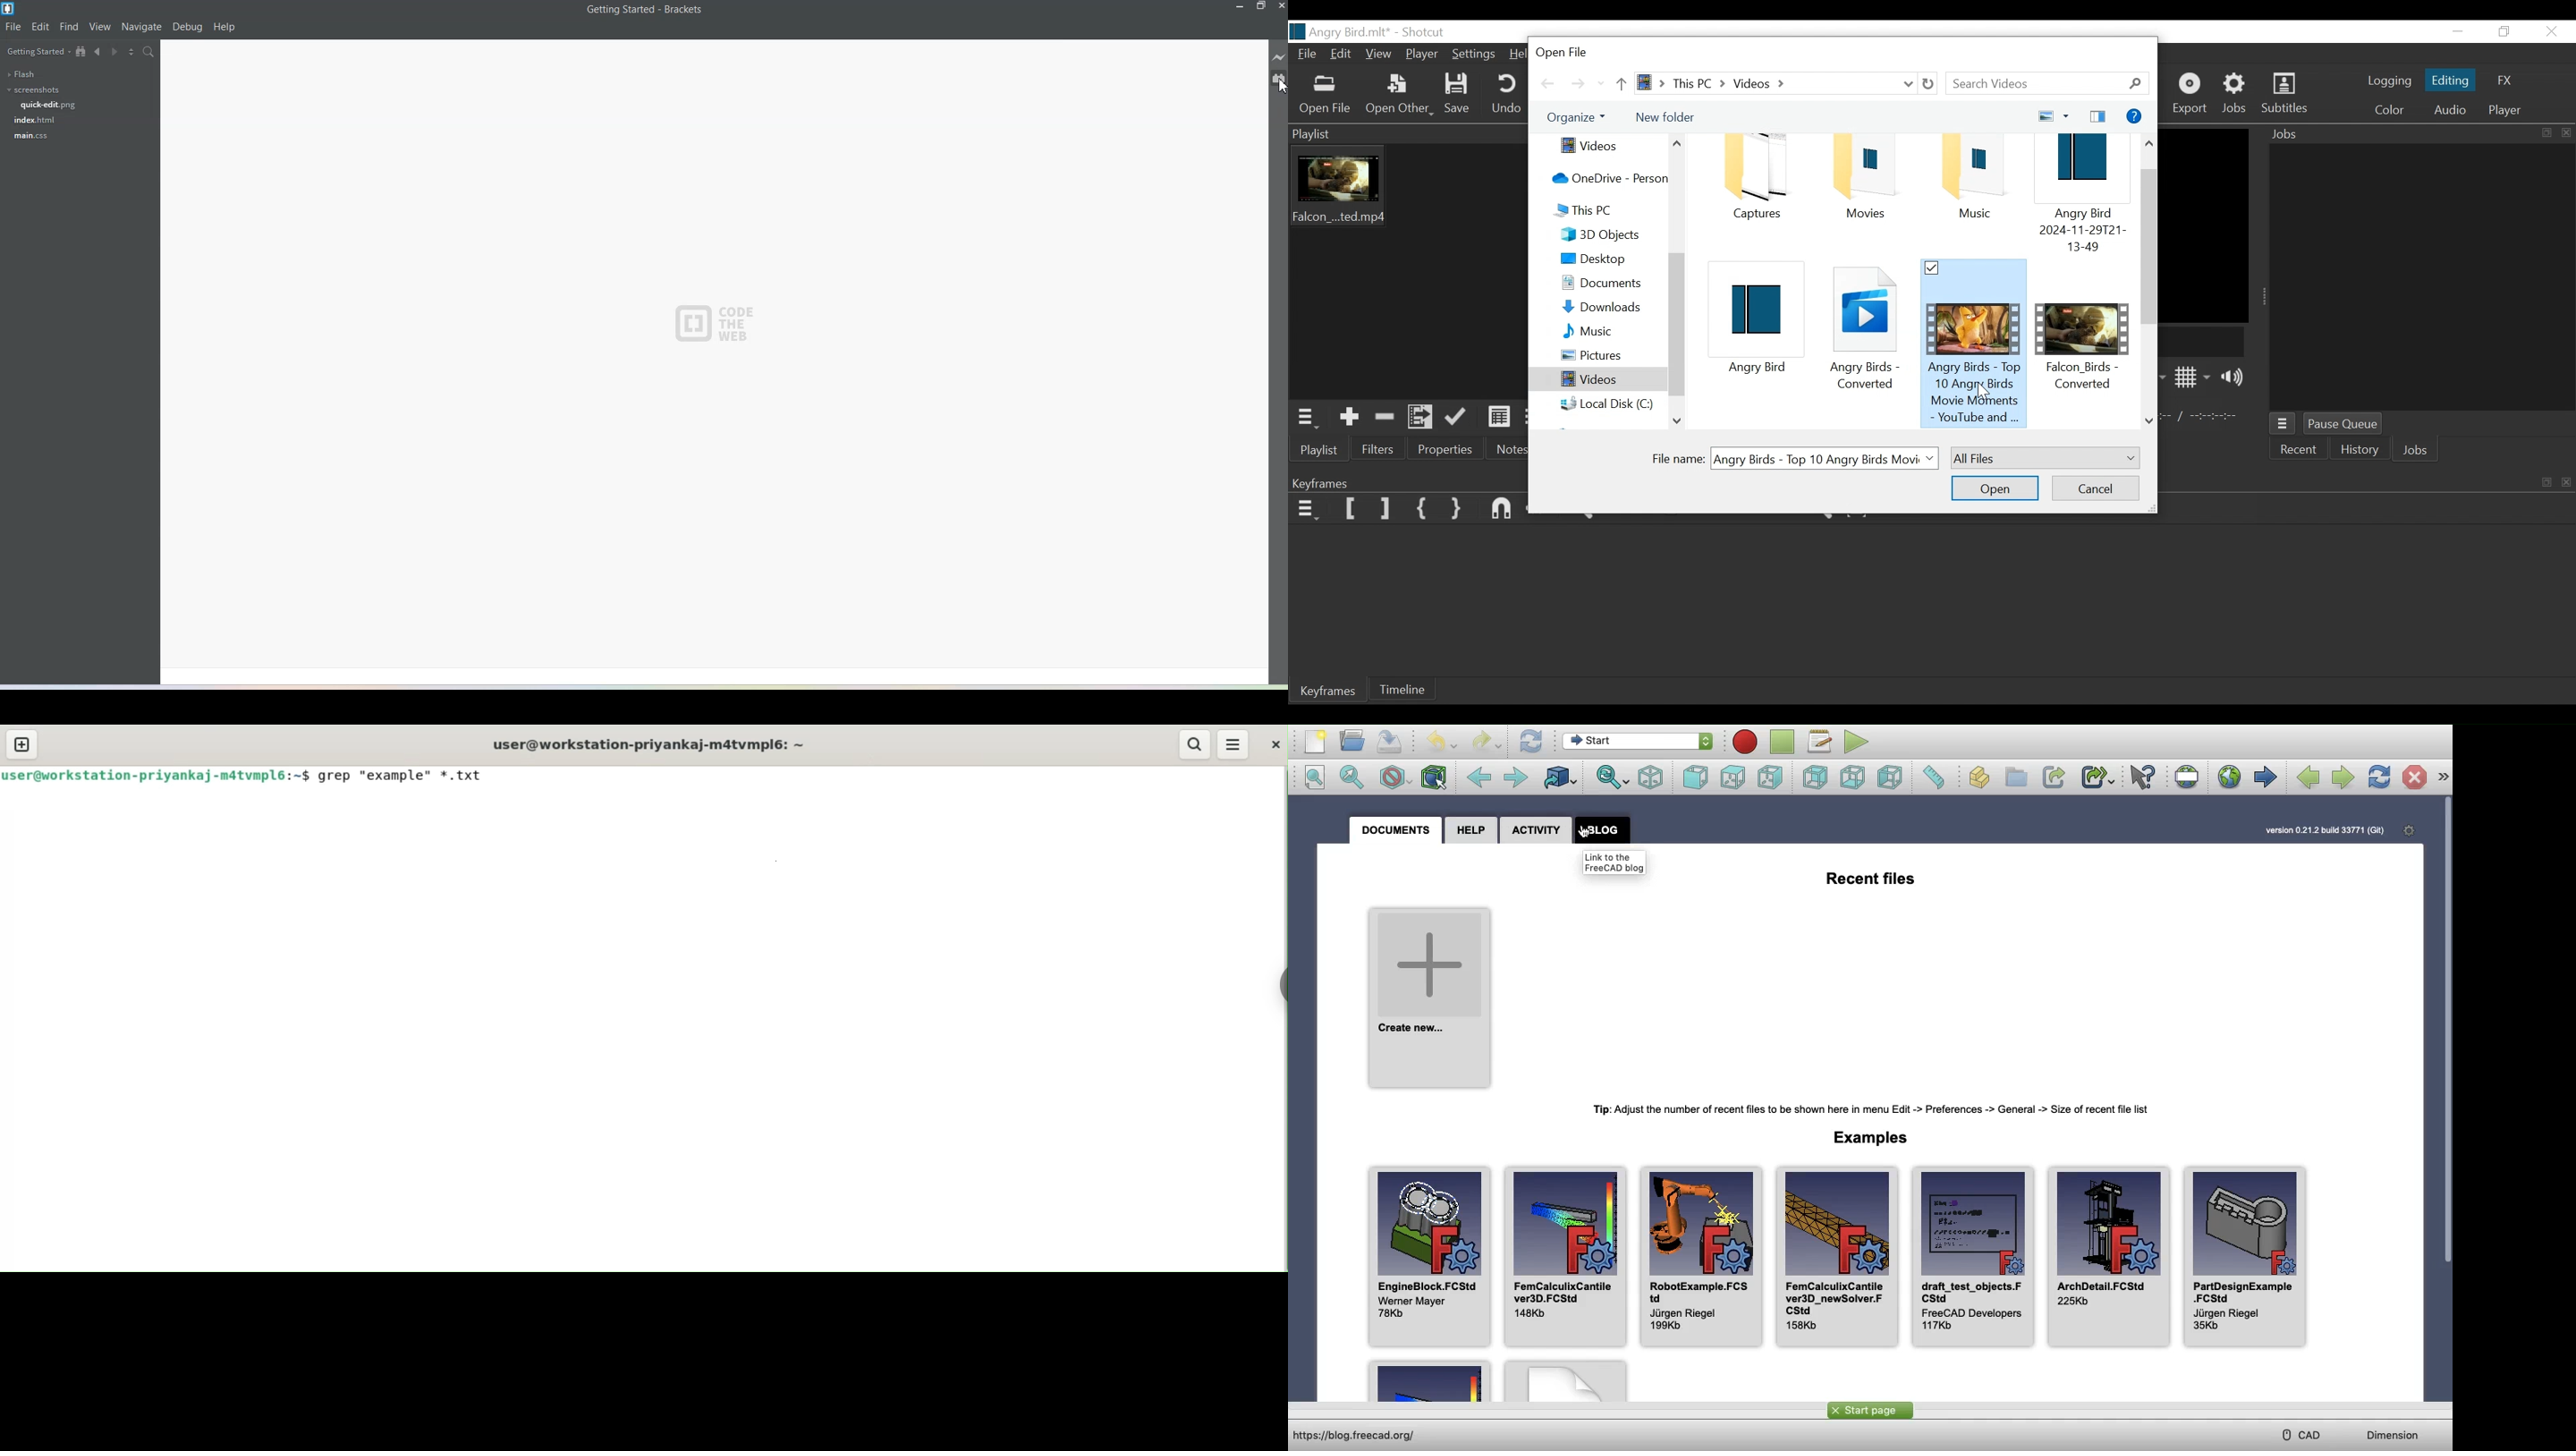  What do you see at coordinates (1825, 459) in the screenshot?
I see `Select File Nmae` at bounding box center [1825, 459].